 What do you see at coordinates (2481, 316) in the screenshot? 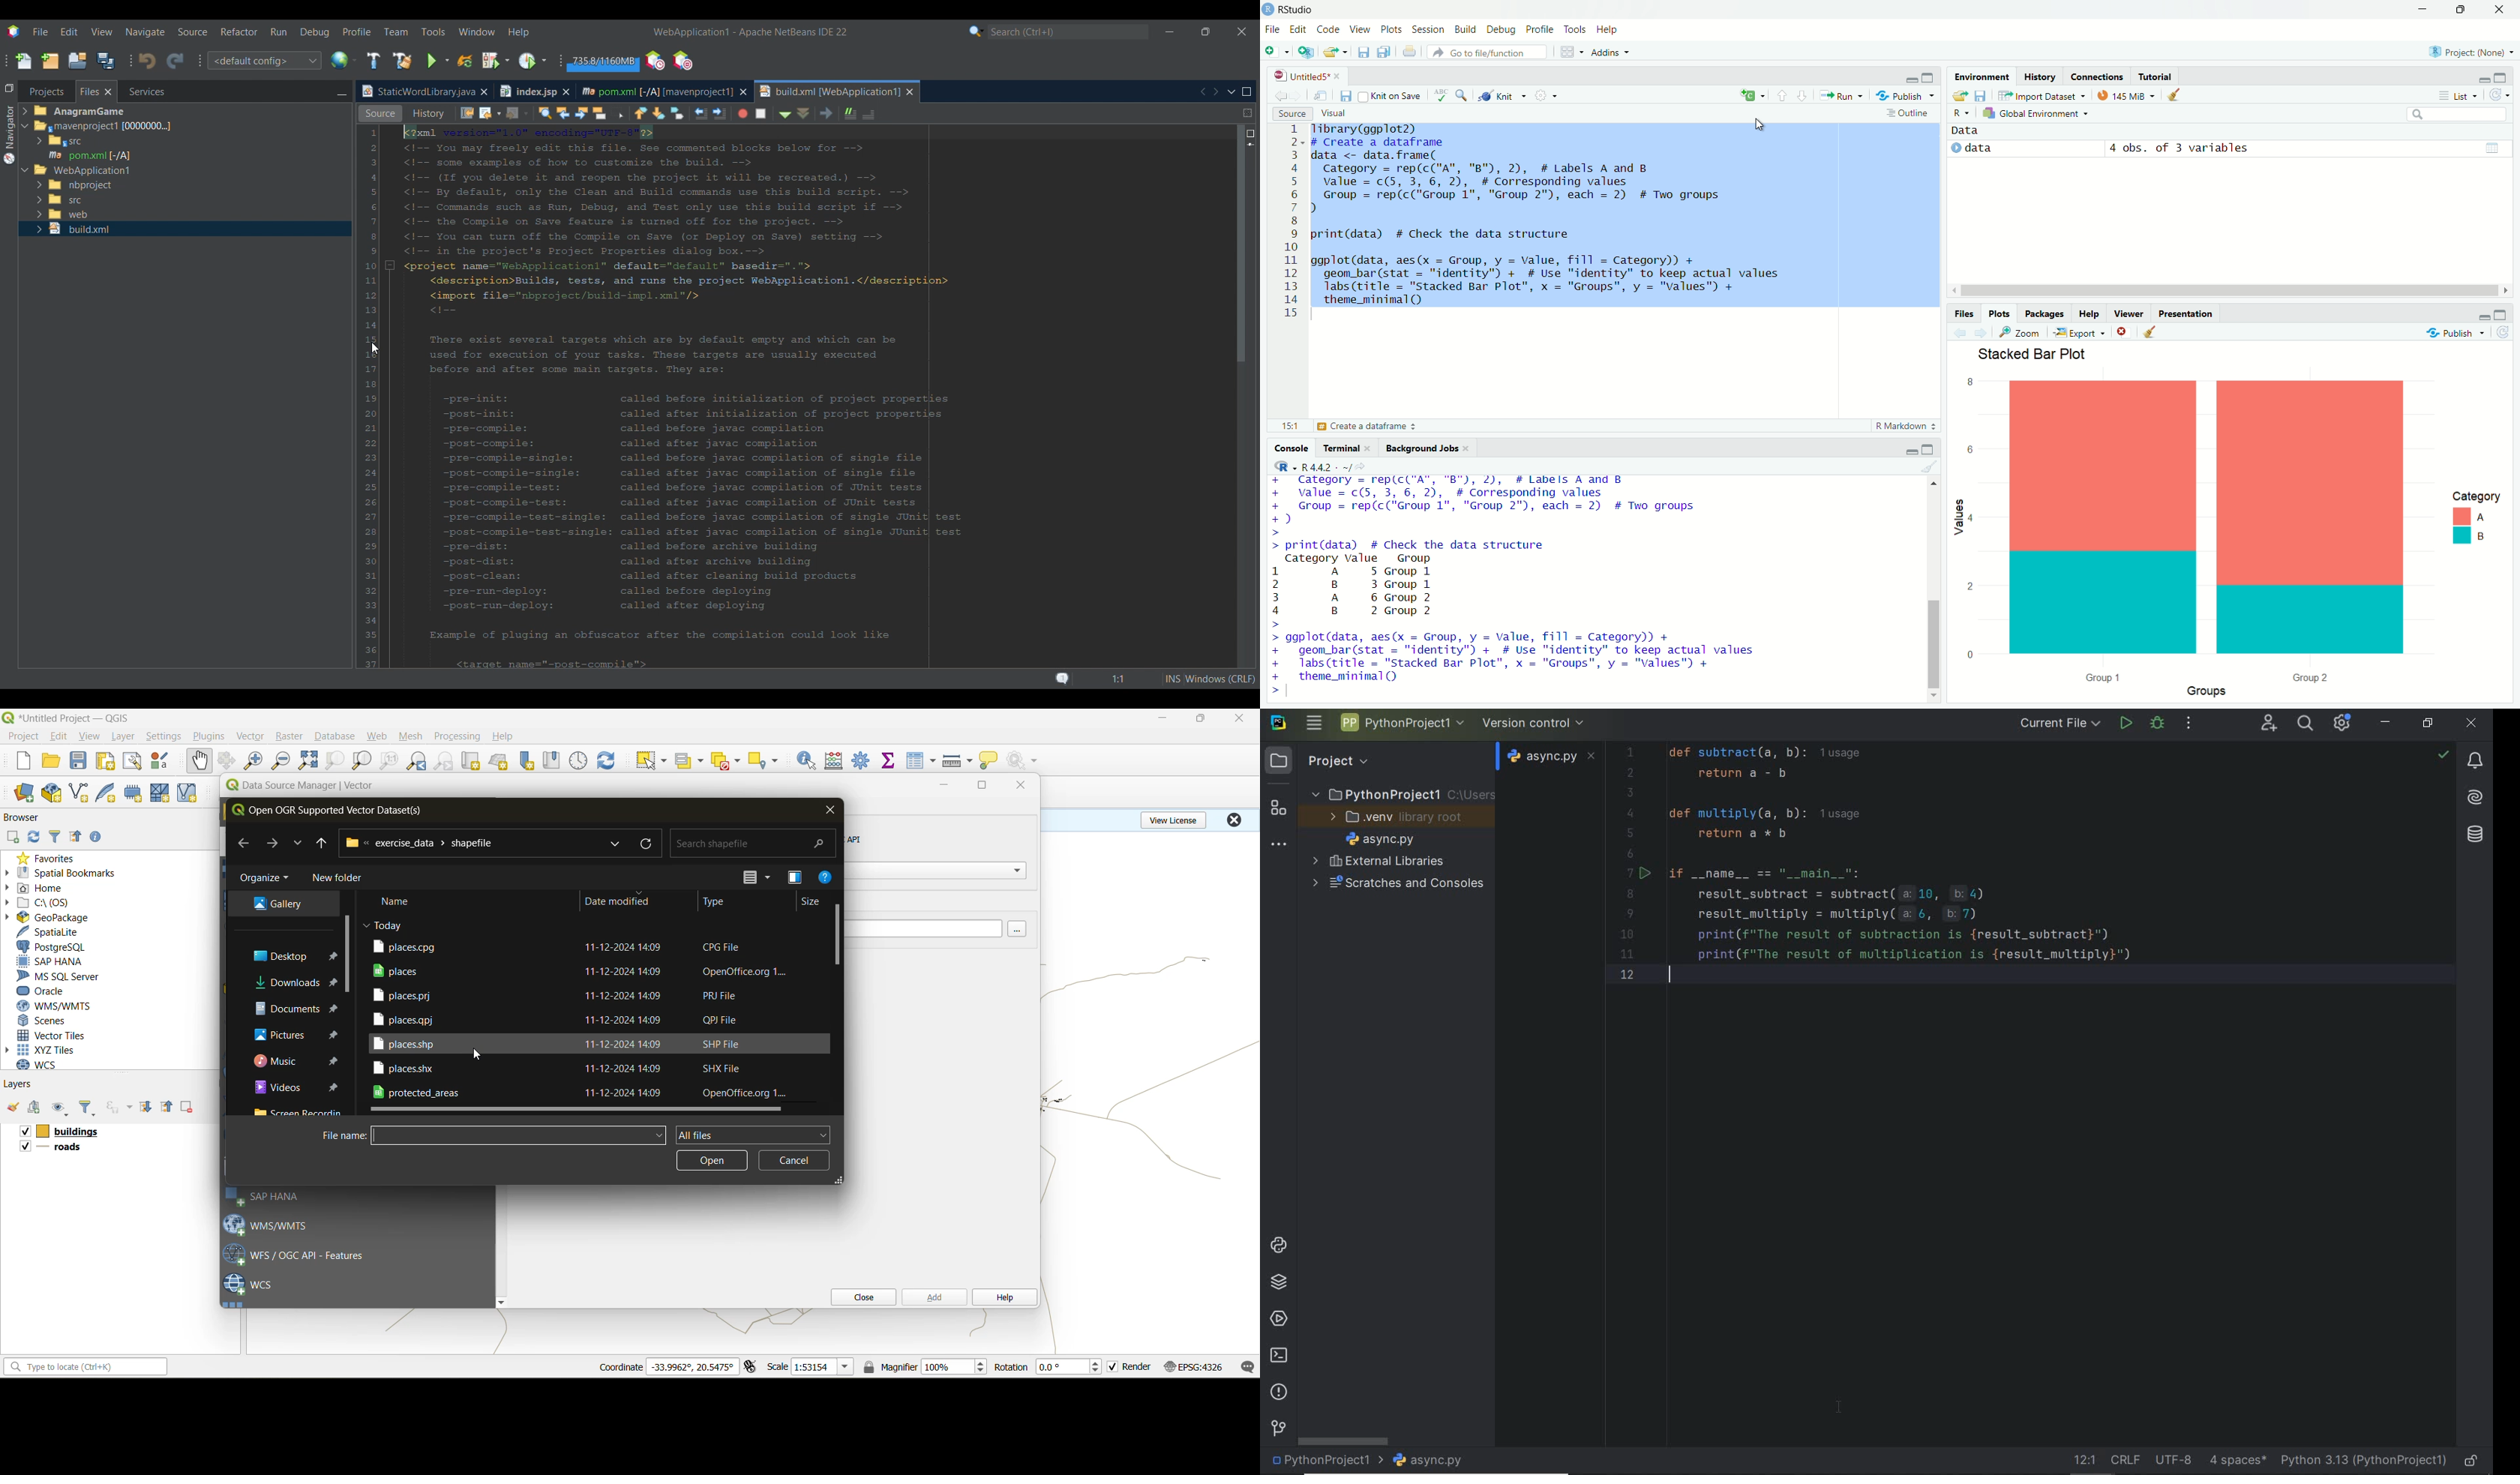
I see `Minimize` at bounding box center [2481, 316].